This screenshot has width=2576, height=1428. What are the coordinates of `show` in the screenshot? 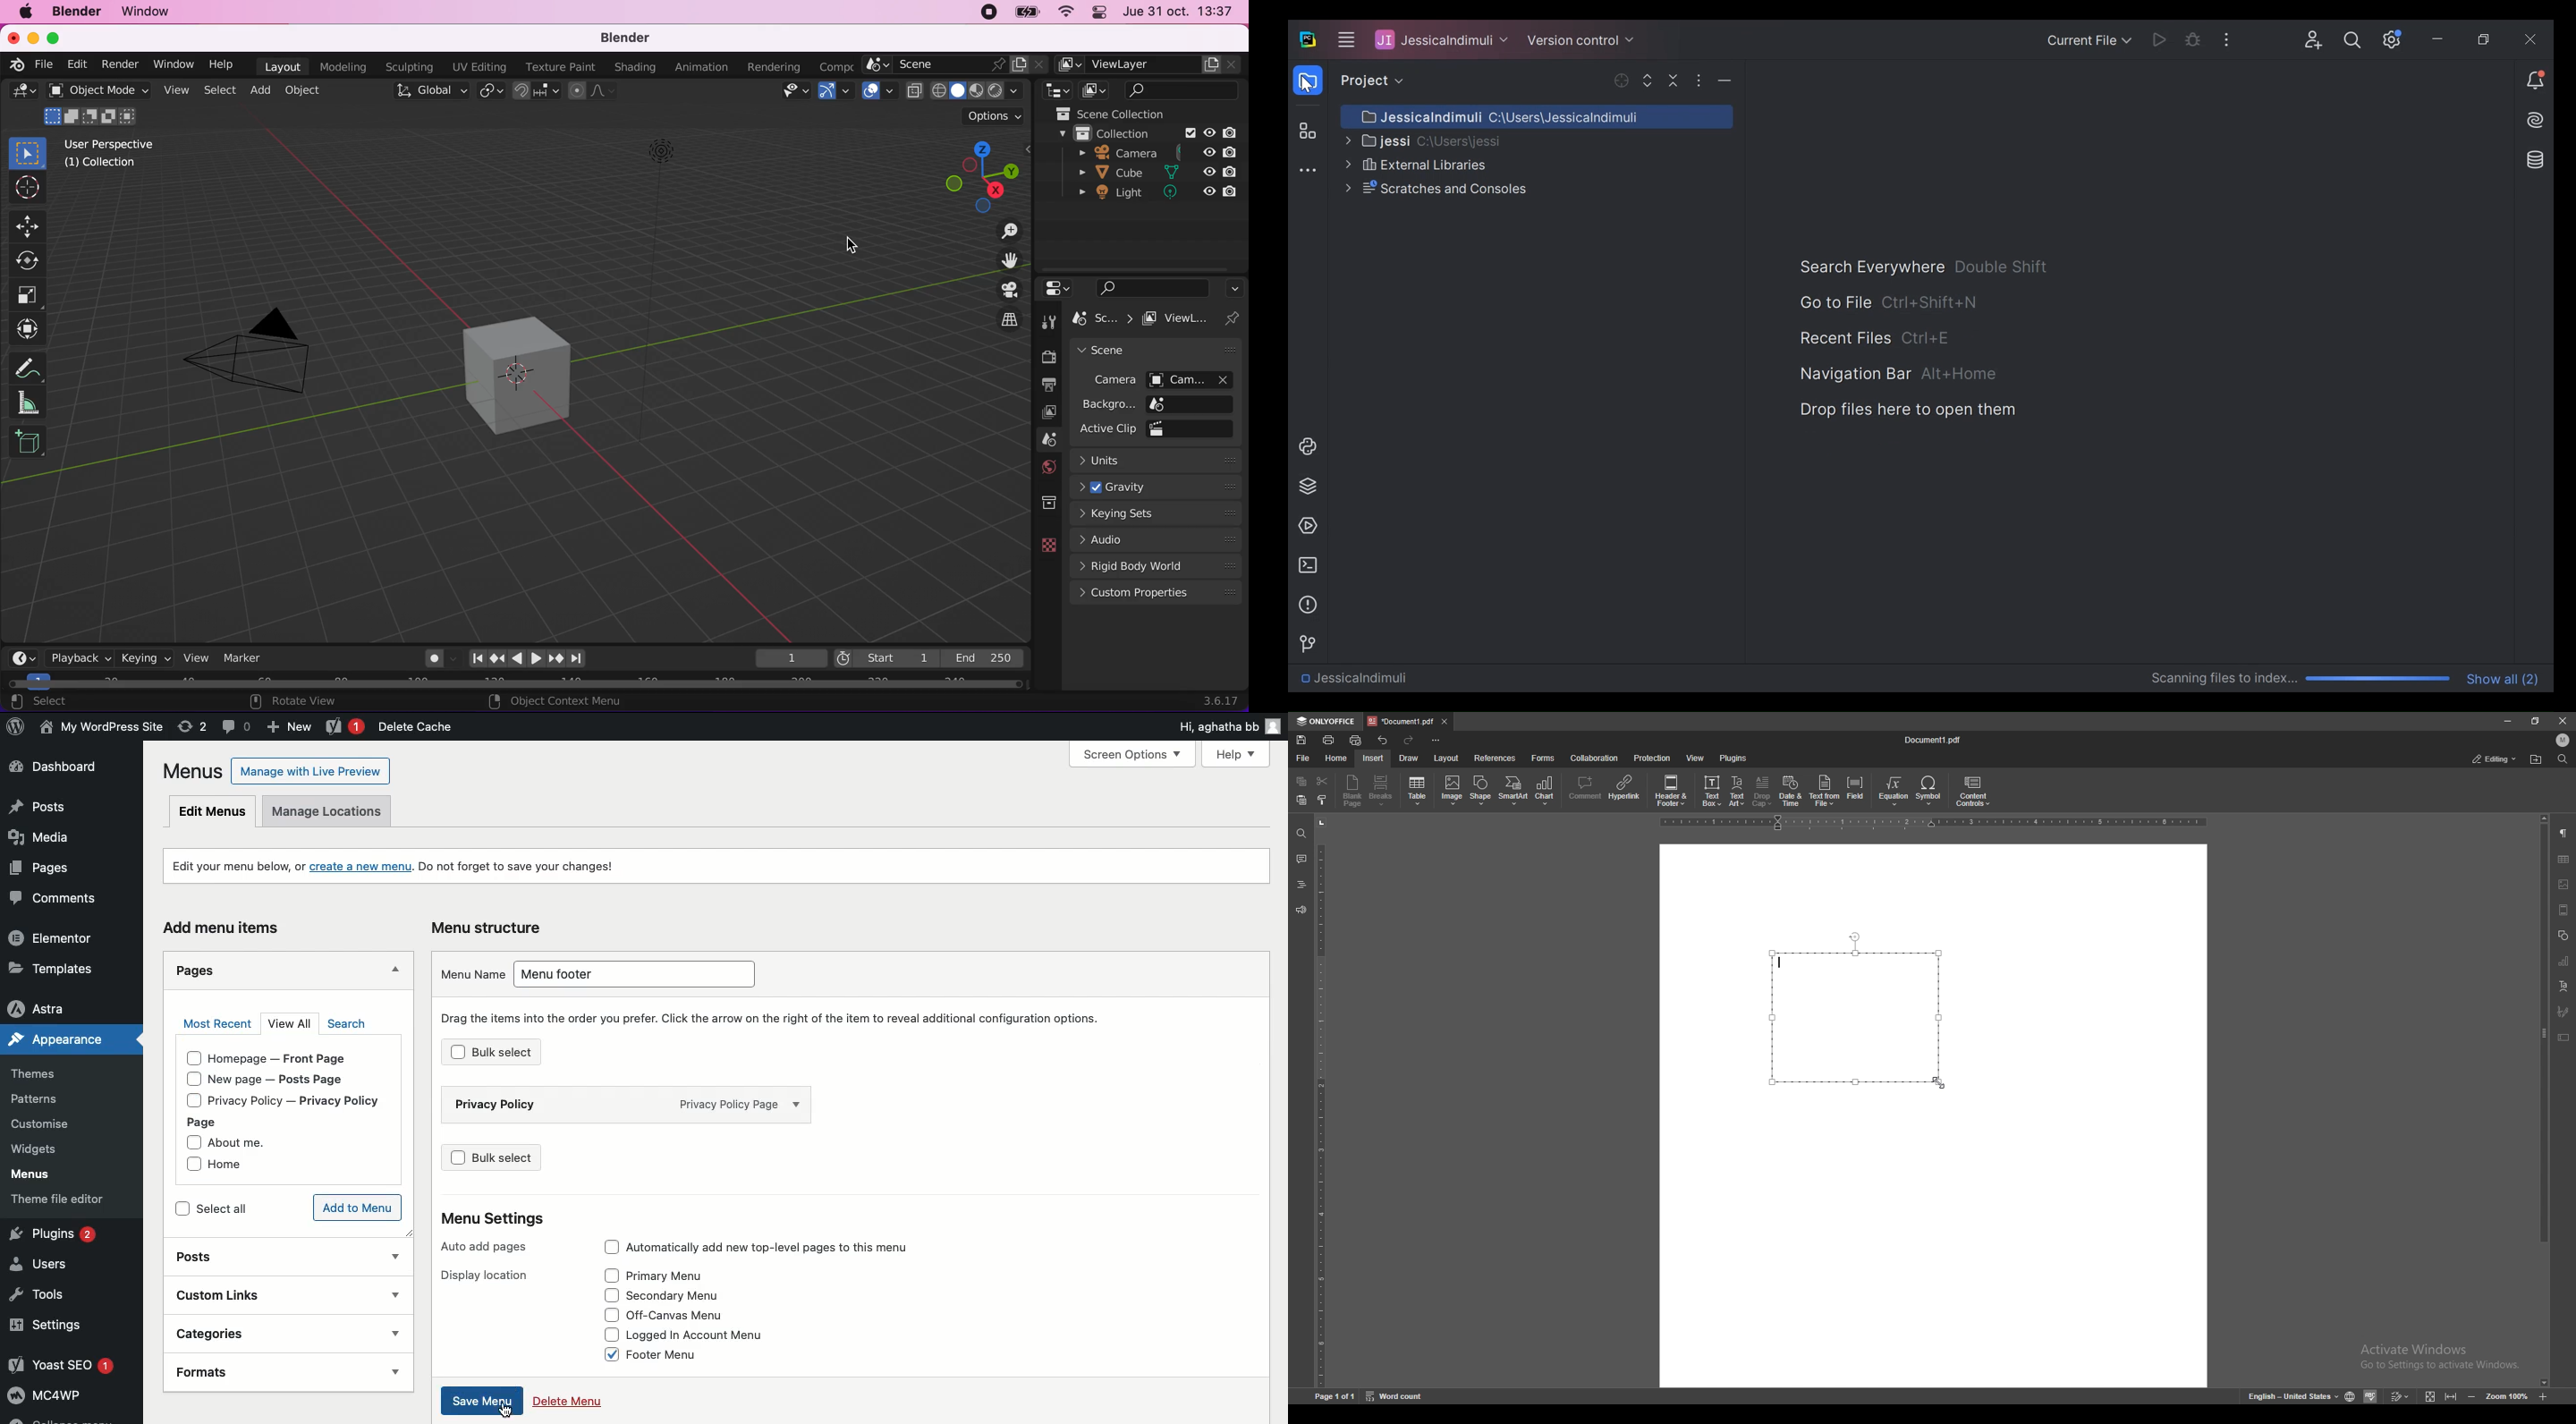 It's located at (394, 1371).